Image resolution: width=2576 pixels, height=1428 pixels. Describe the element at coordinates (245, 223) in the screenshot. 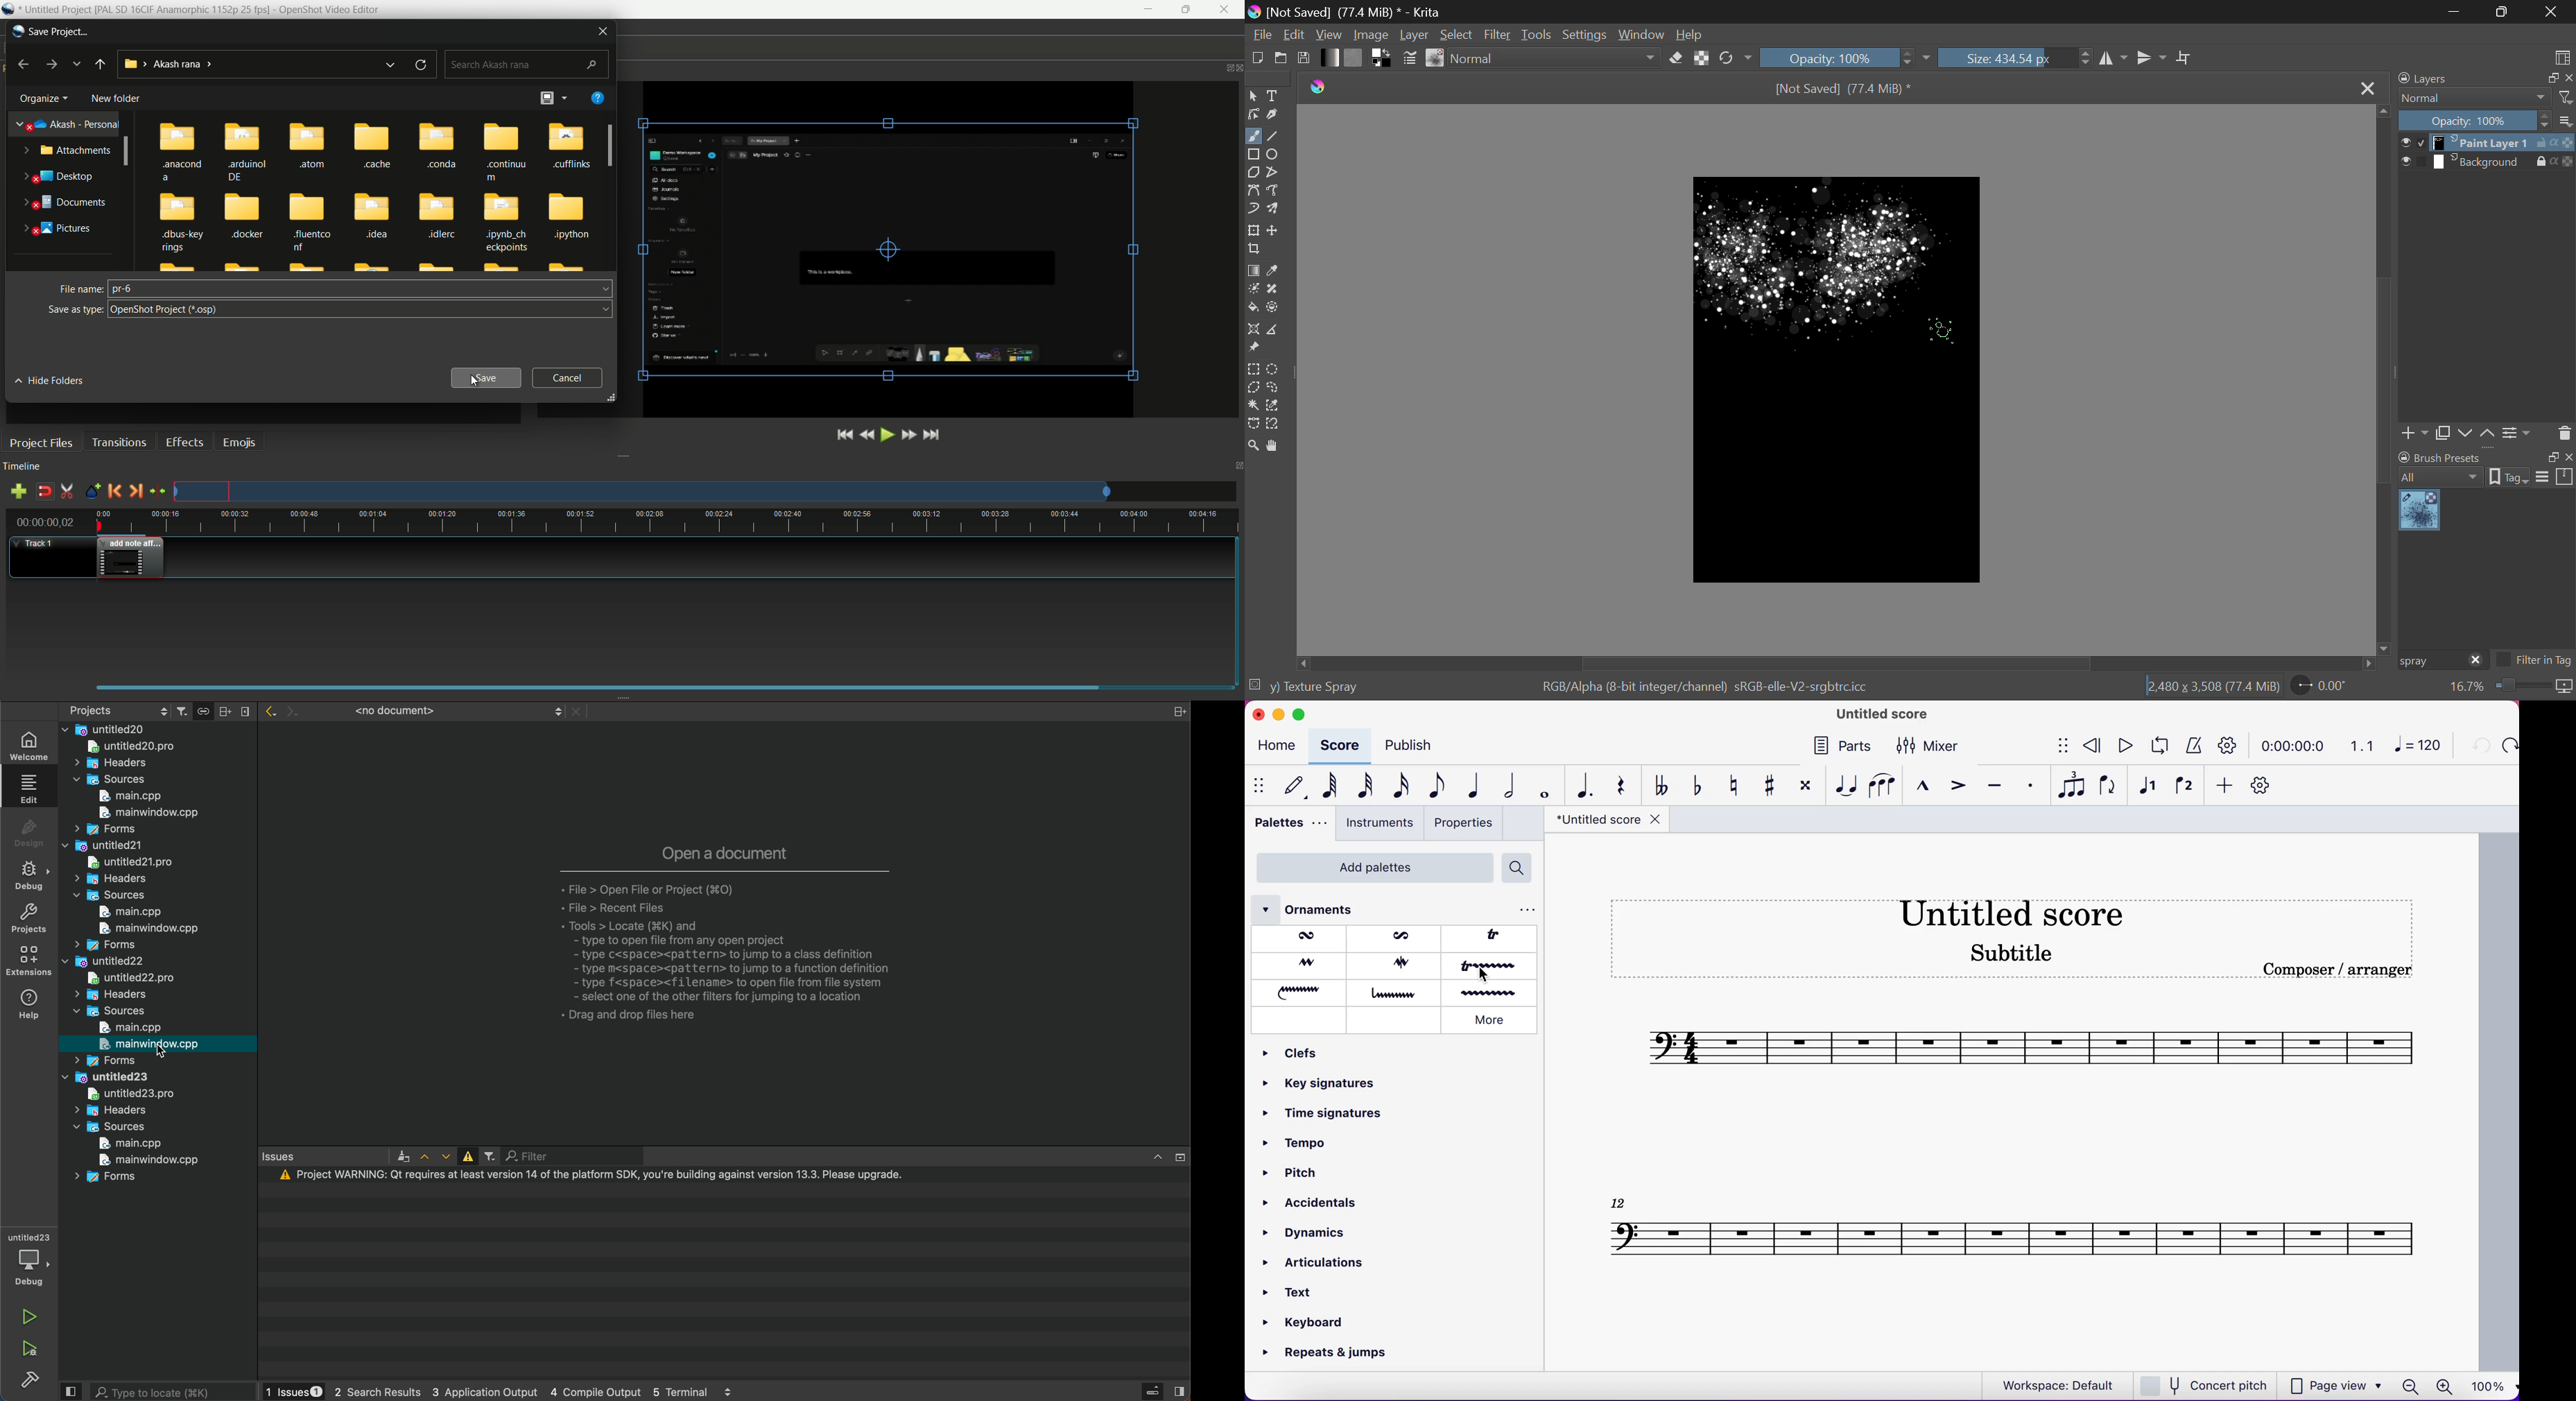

I see `.docker` at that location.